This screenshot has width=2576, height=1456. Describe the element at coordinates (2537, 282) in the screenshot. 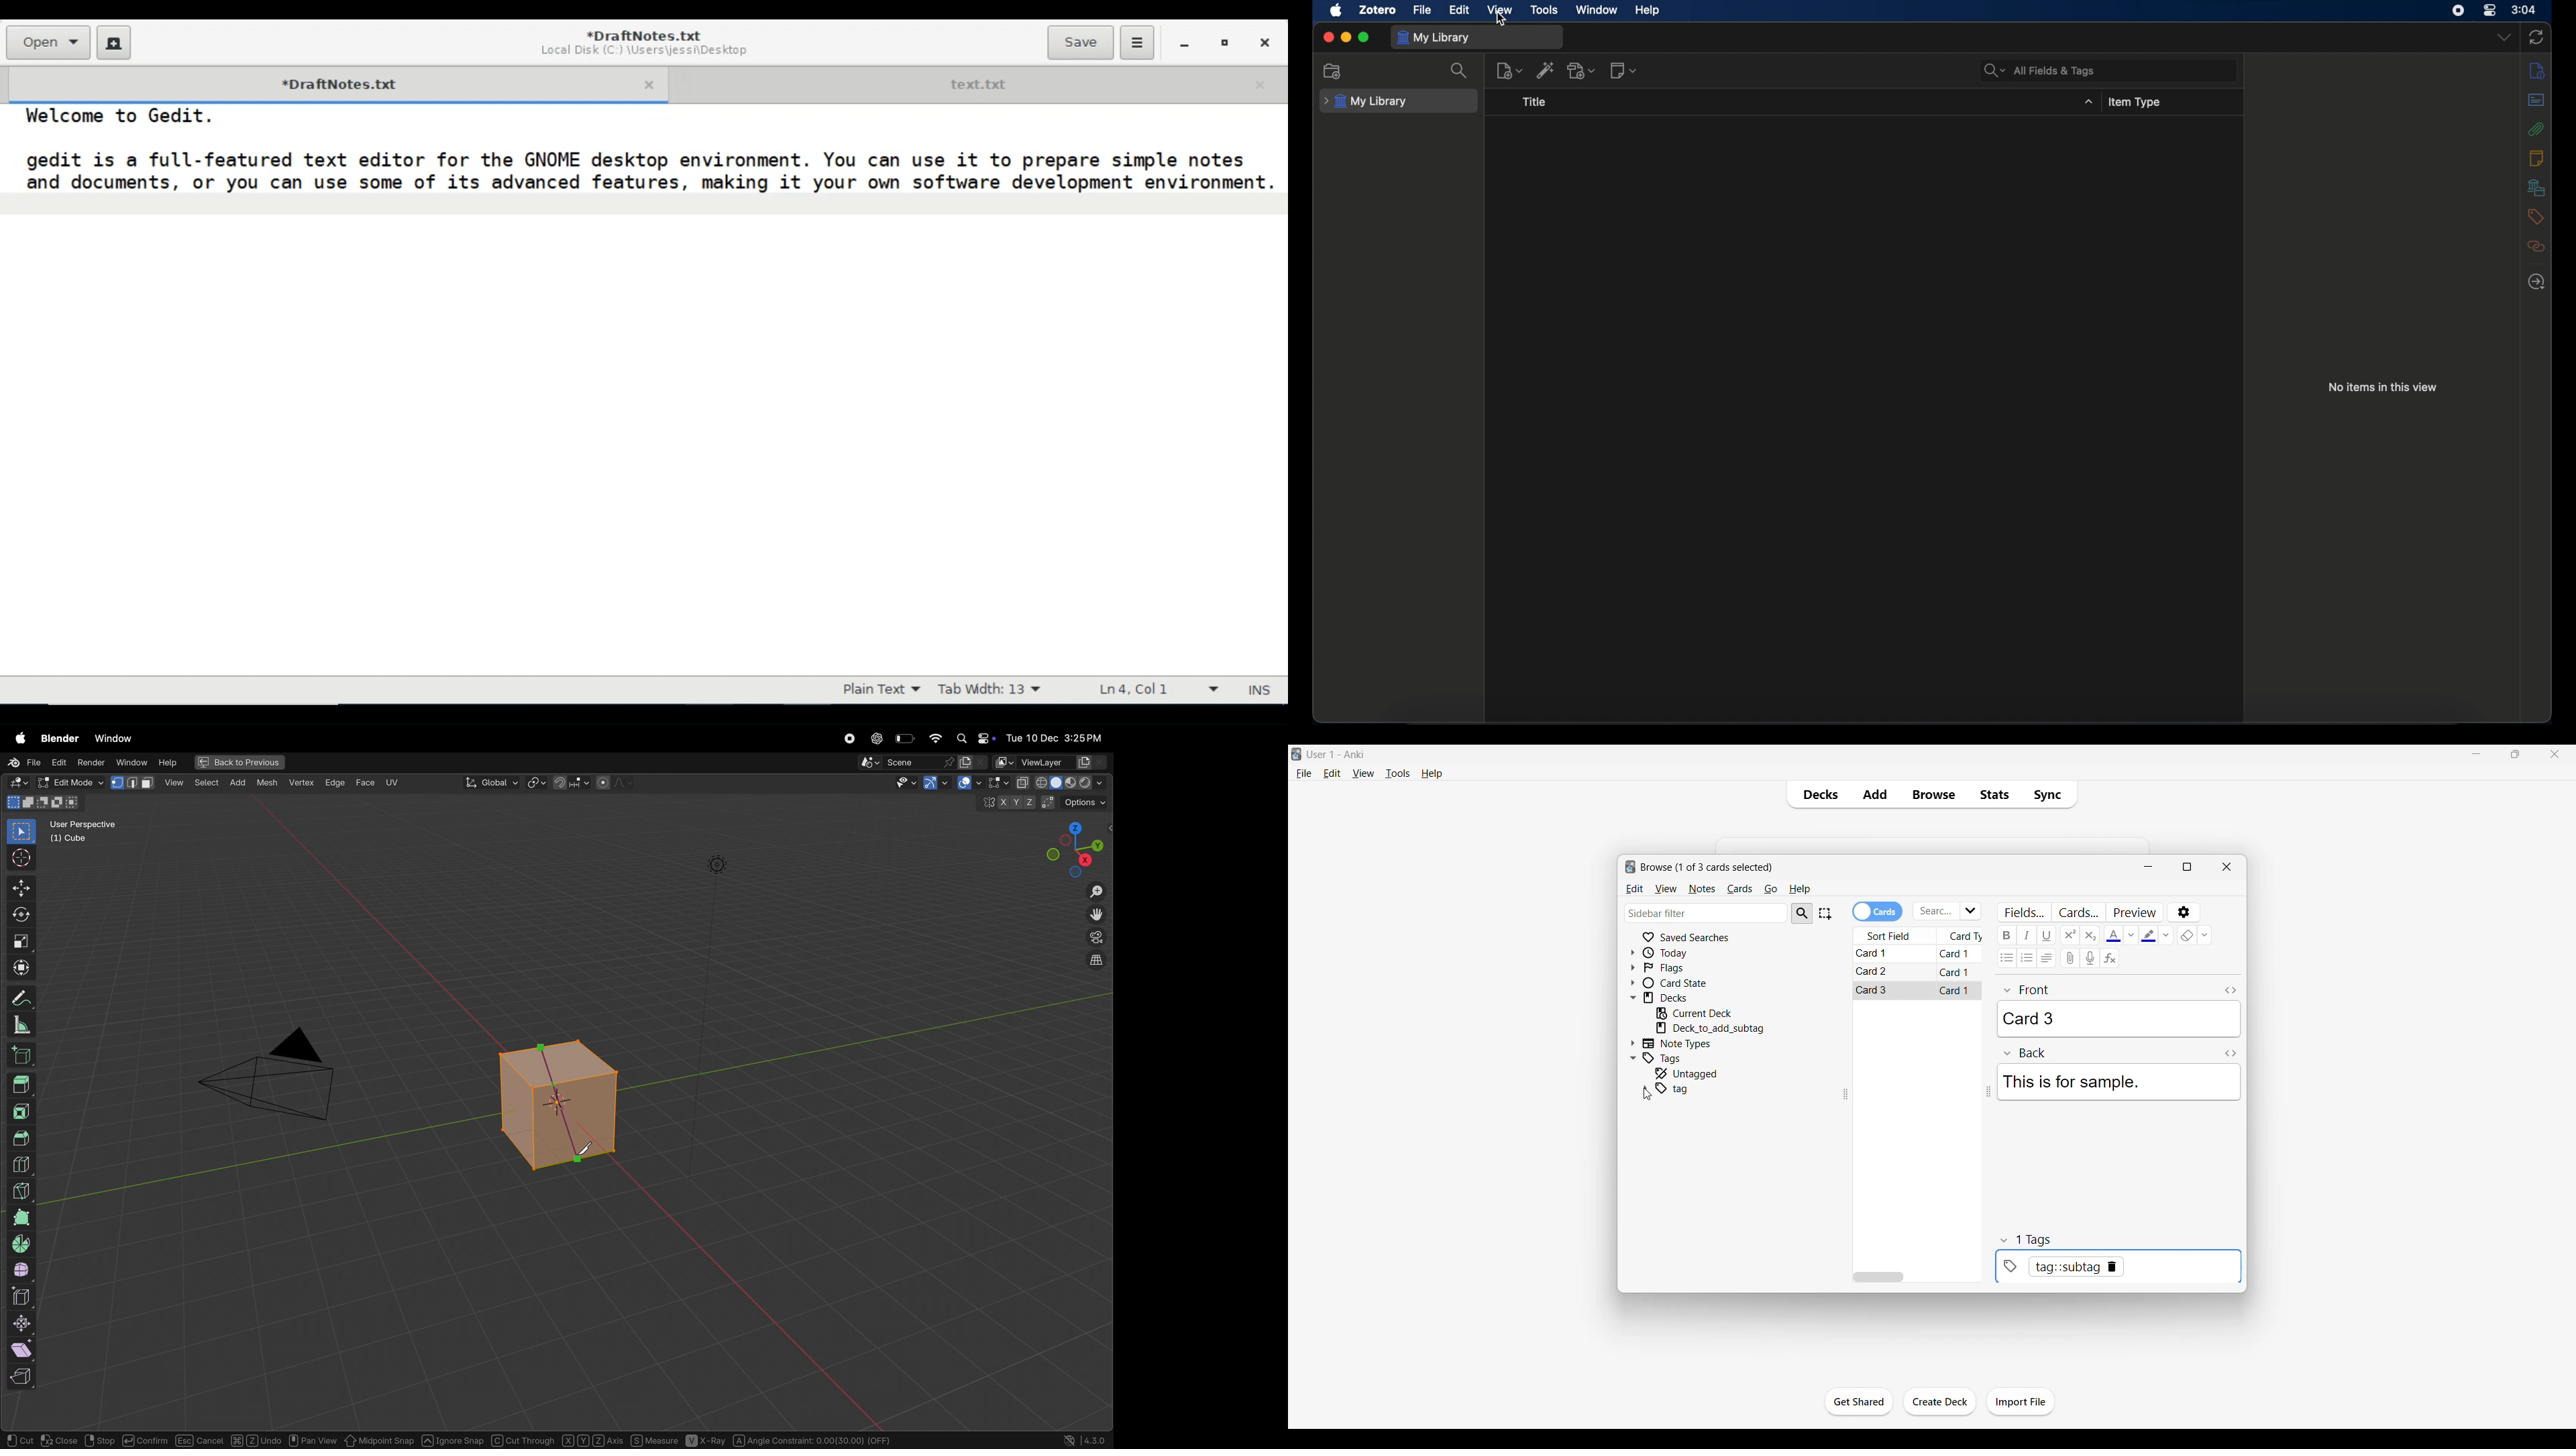

I see `locate` at that location.